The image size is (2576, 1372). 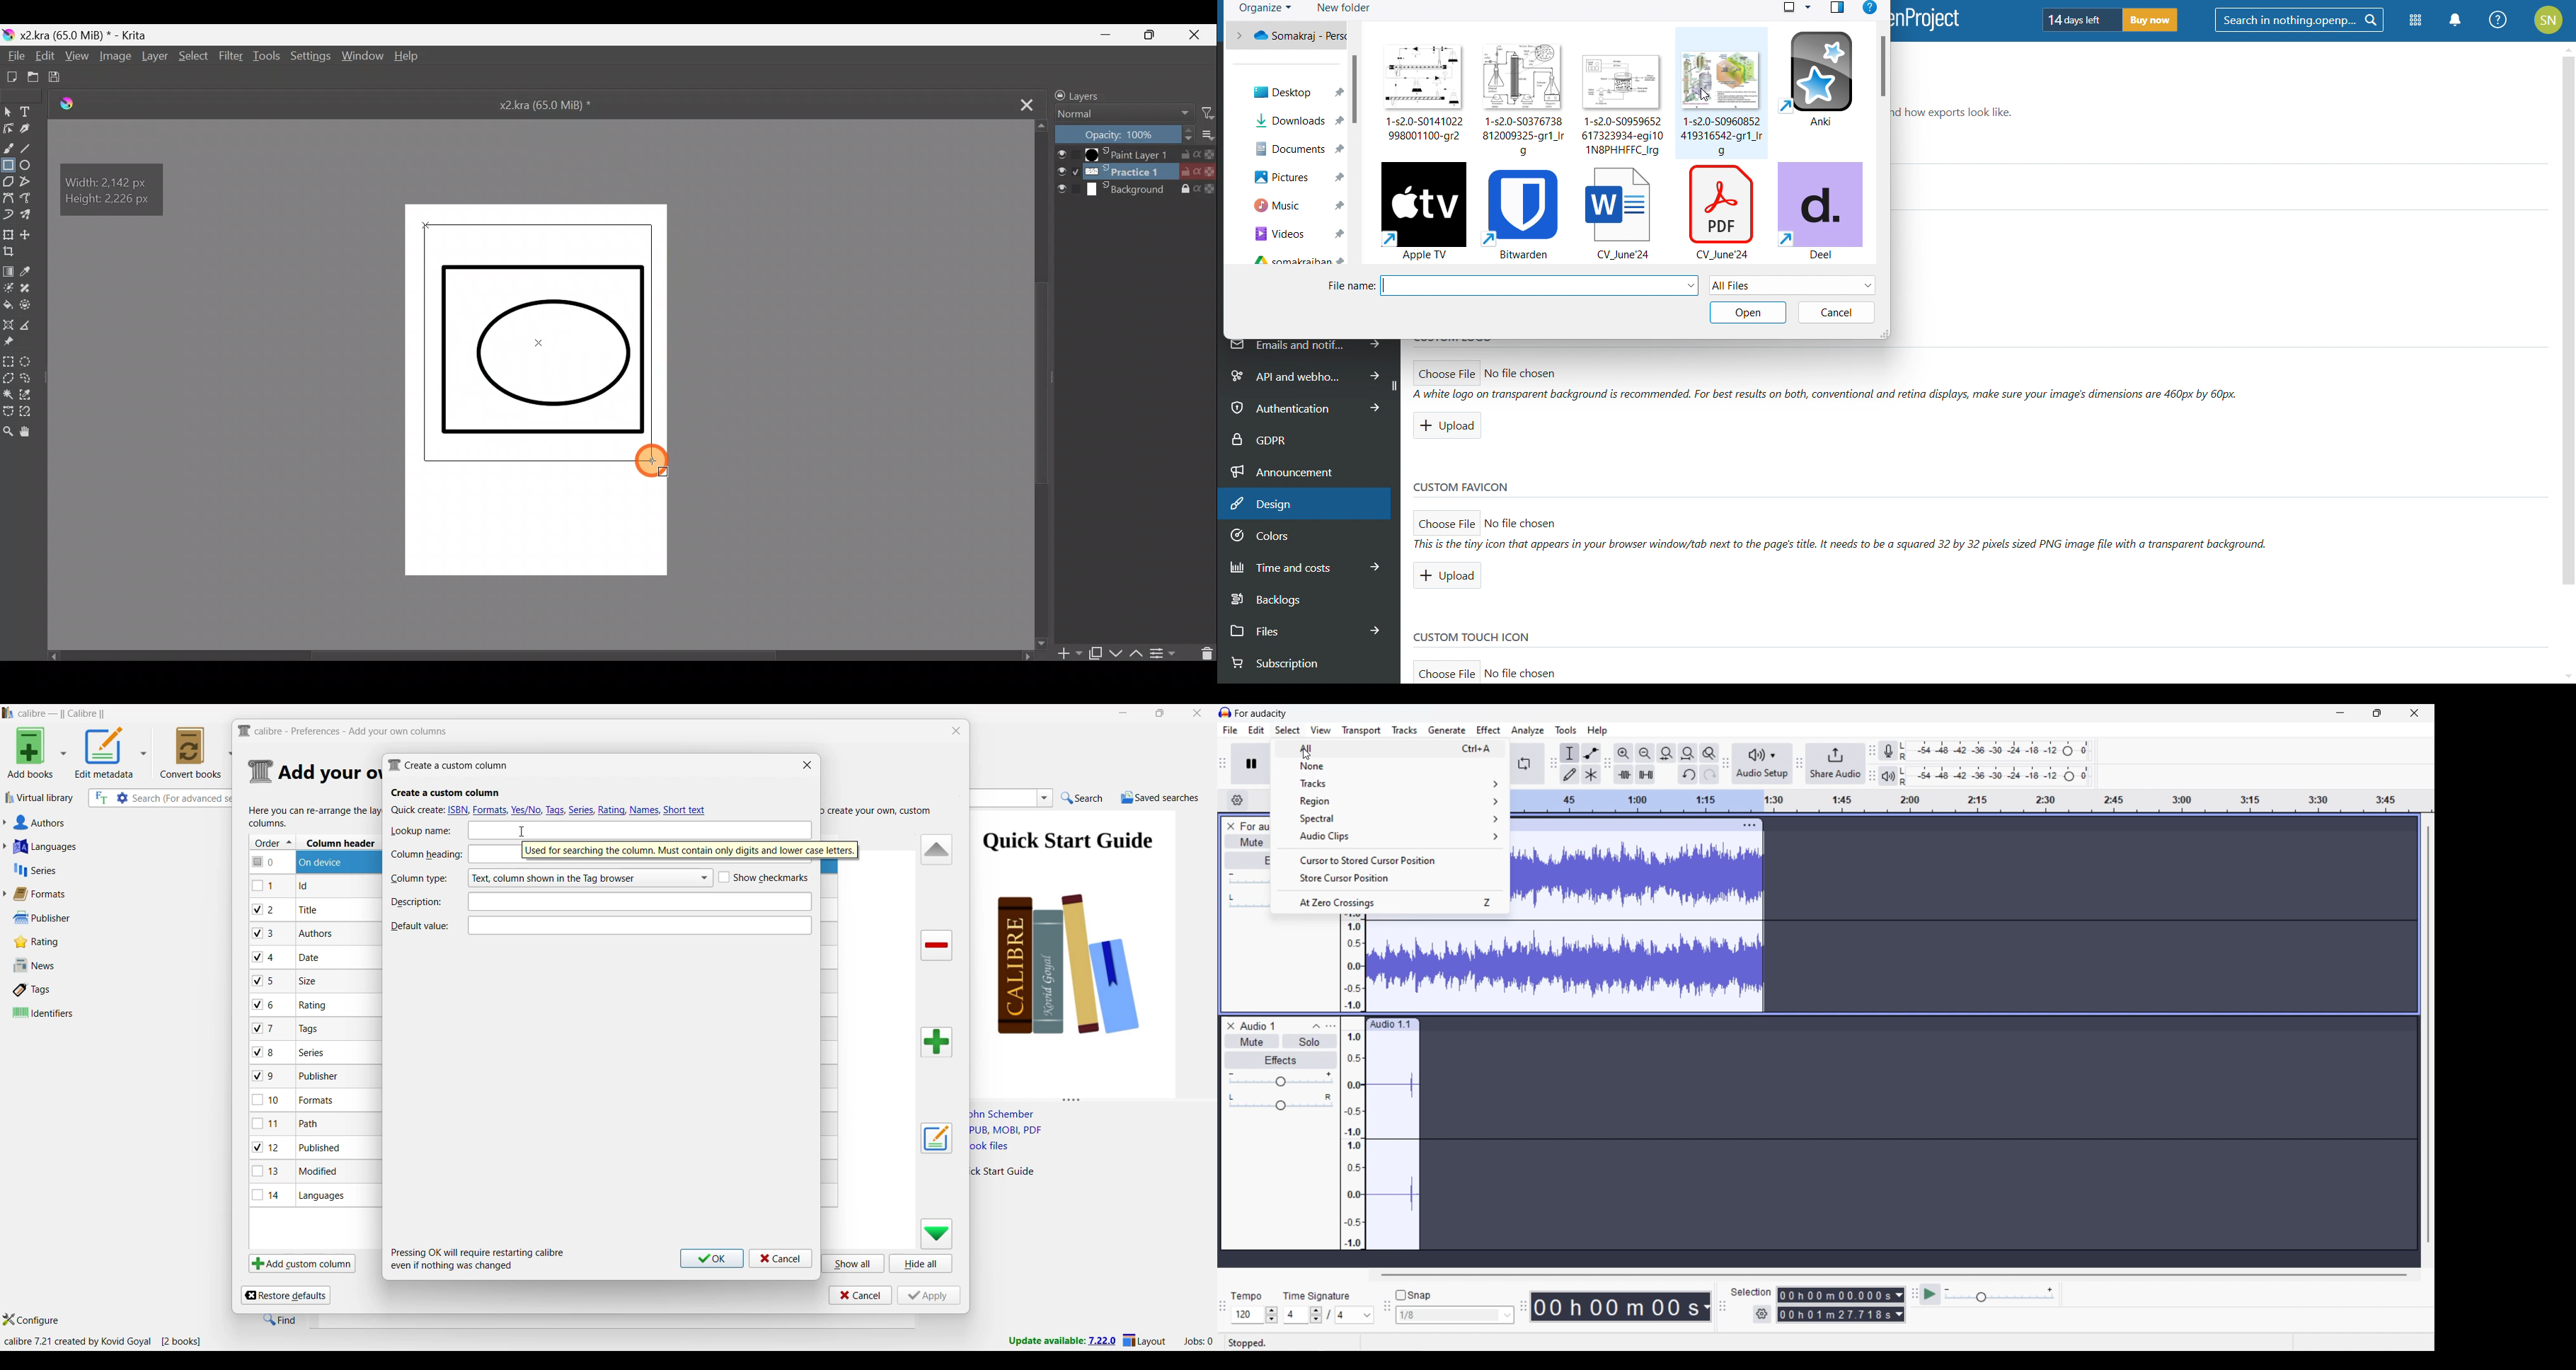 What do you see at coordinates (37, 752) in the screenshot?
I see `Add book options` at bounding box center [37, 752].